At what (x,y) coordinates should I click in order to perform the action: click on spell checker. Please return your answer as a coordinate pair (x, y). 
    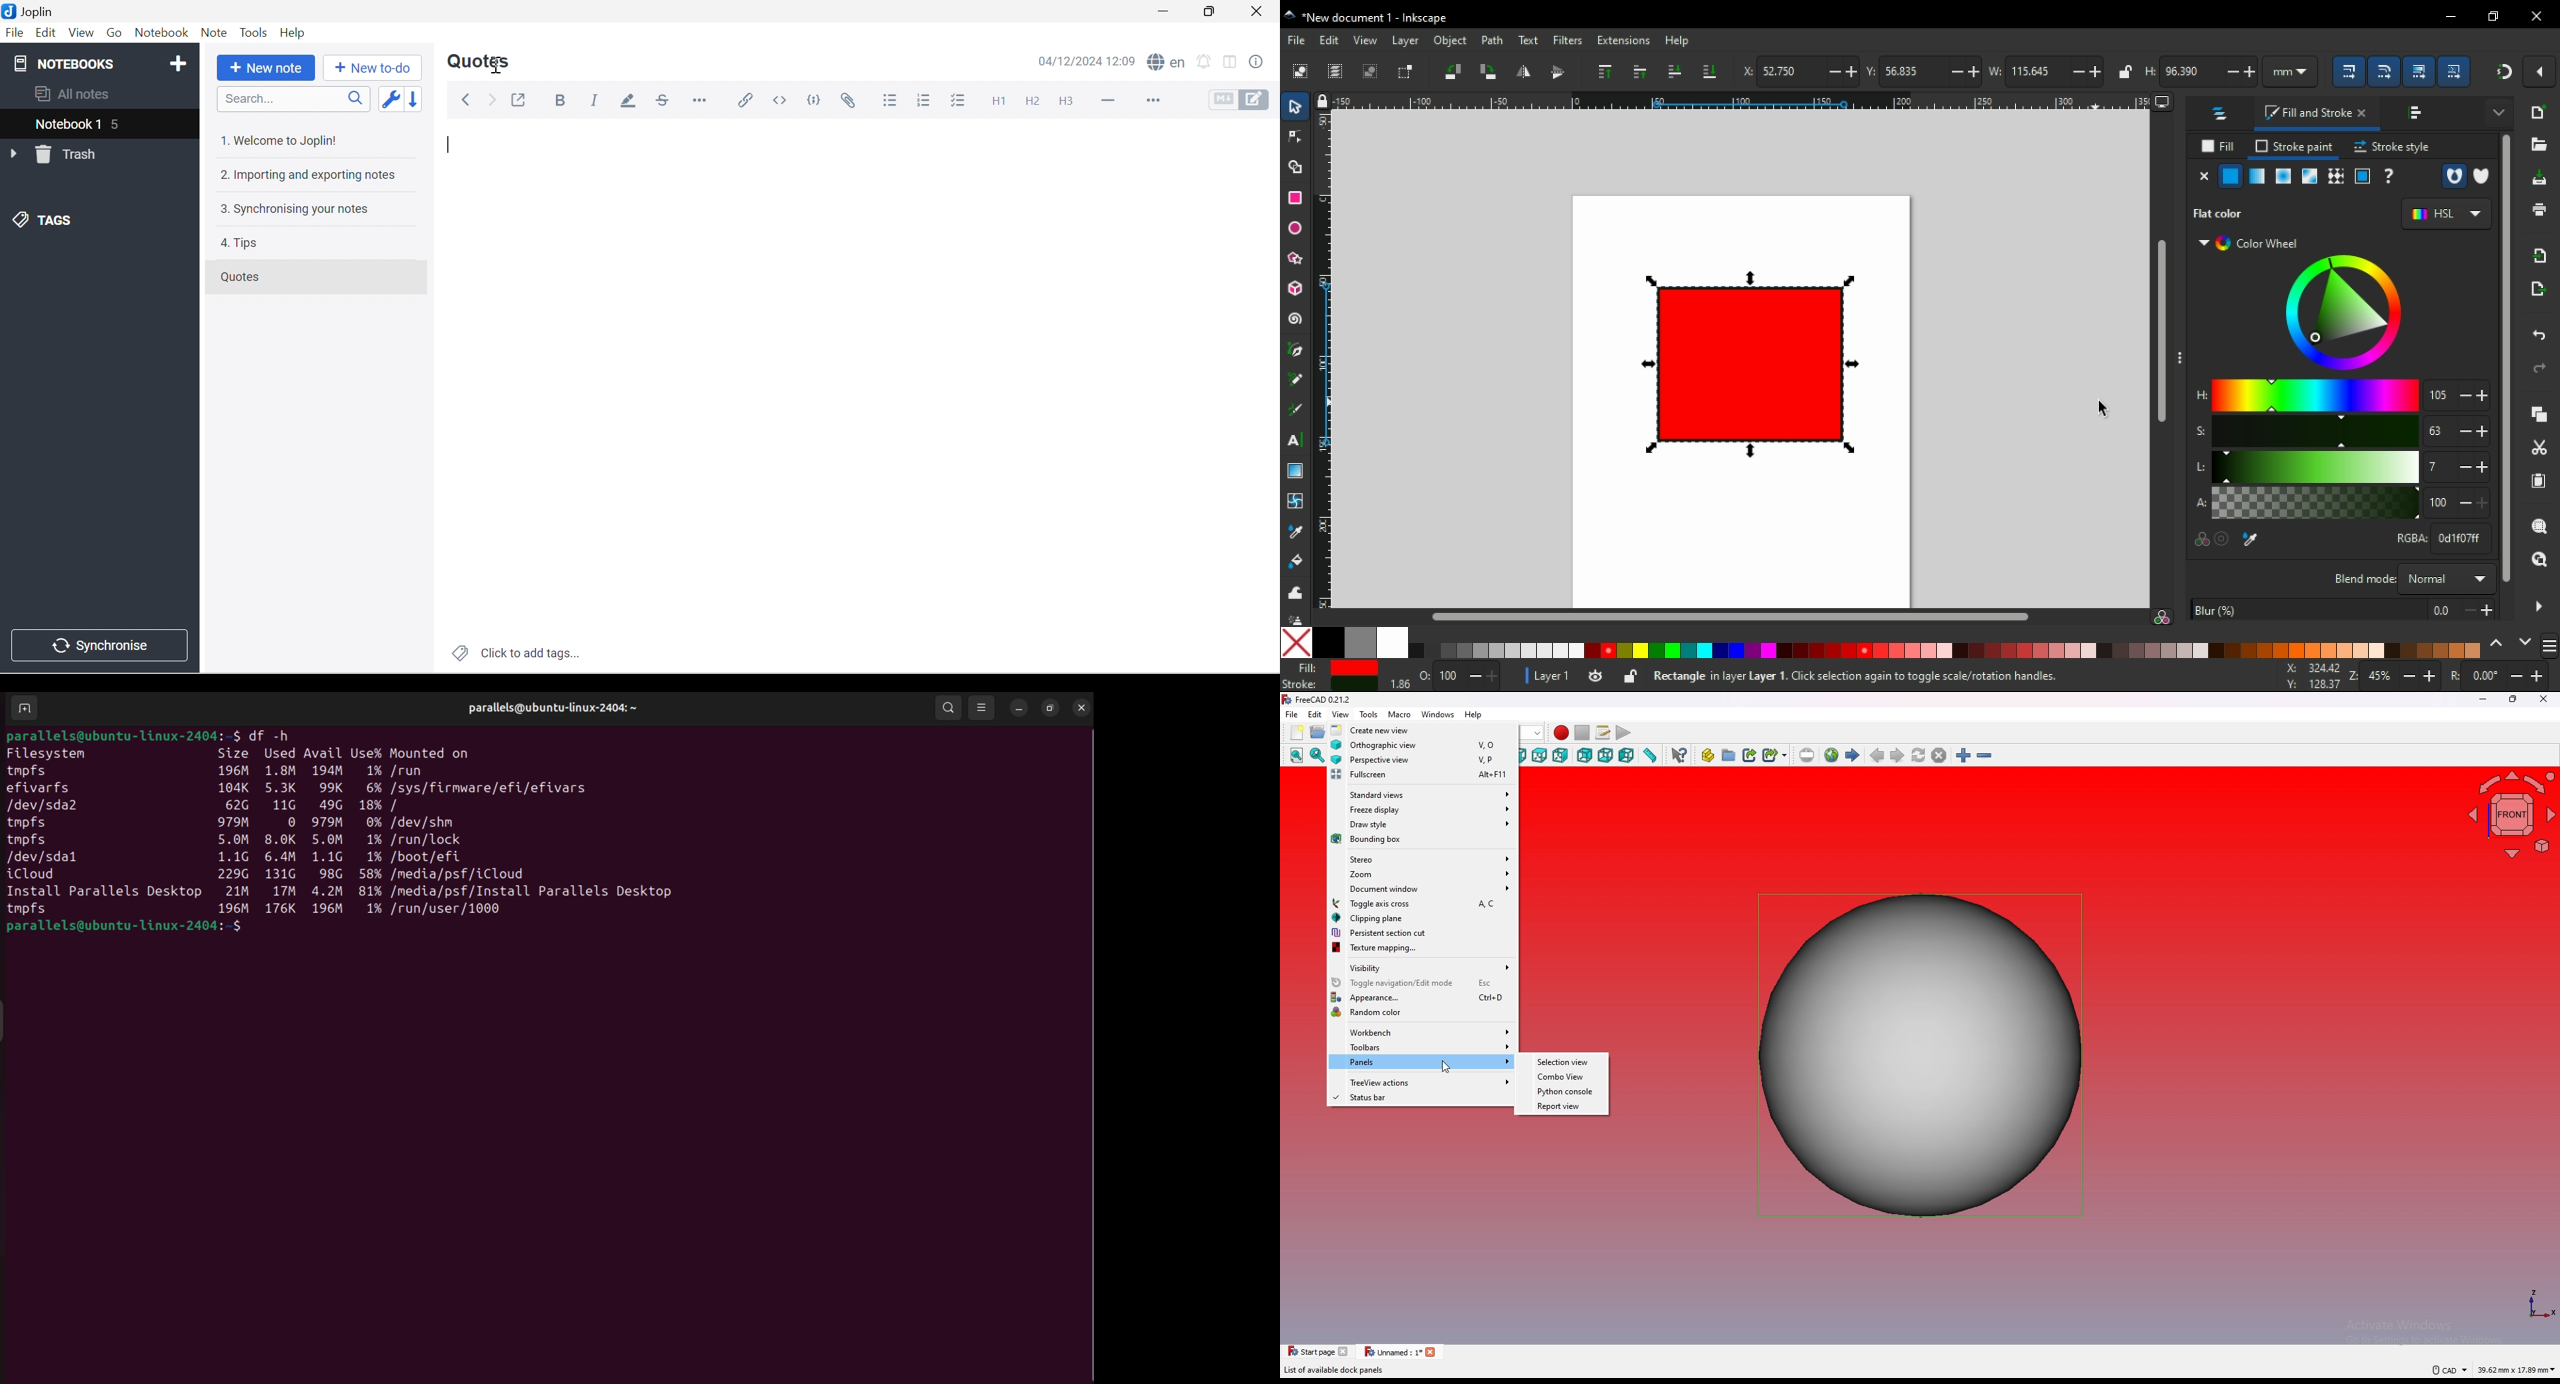
    Looking at the image, I should click on (1165, 61).